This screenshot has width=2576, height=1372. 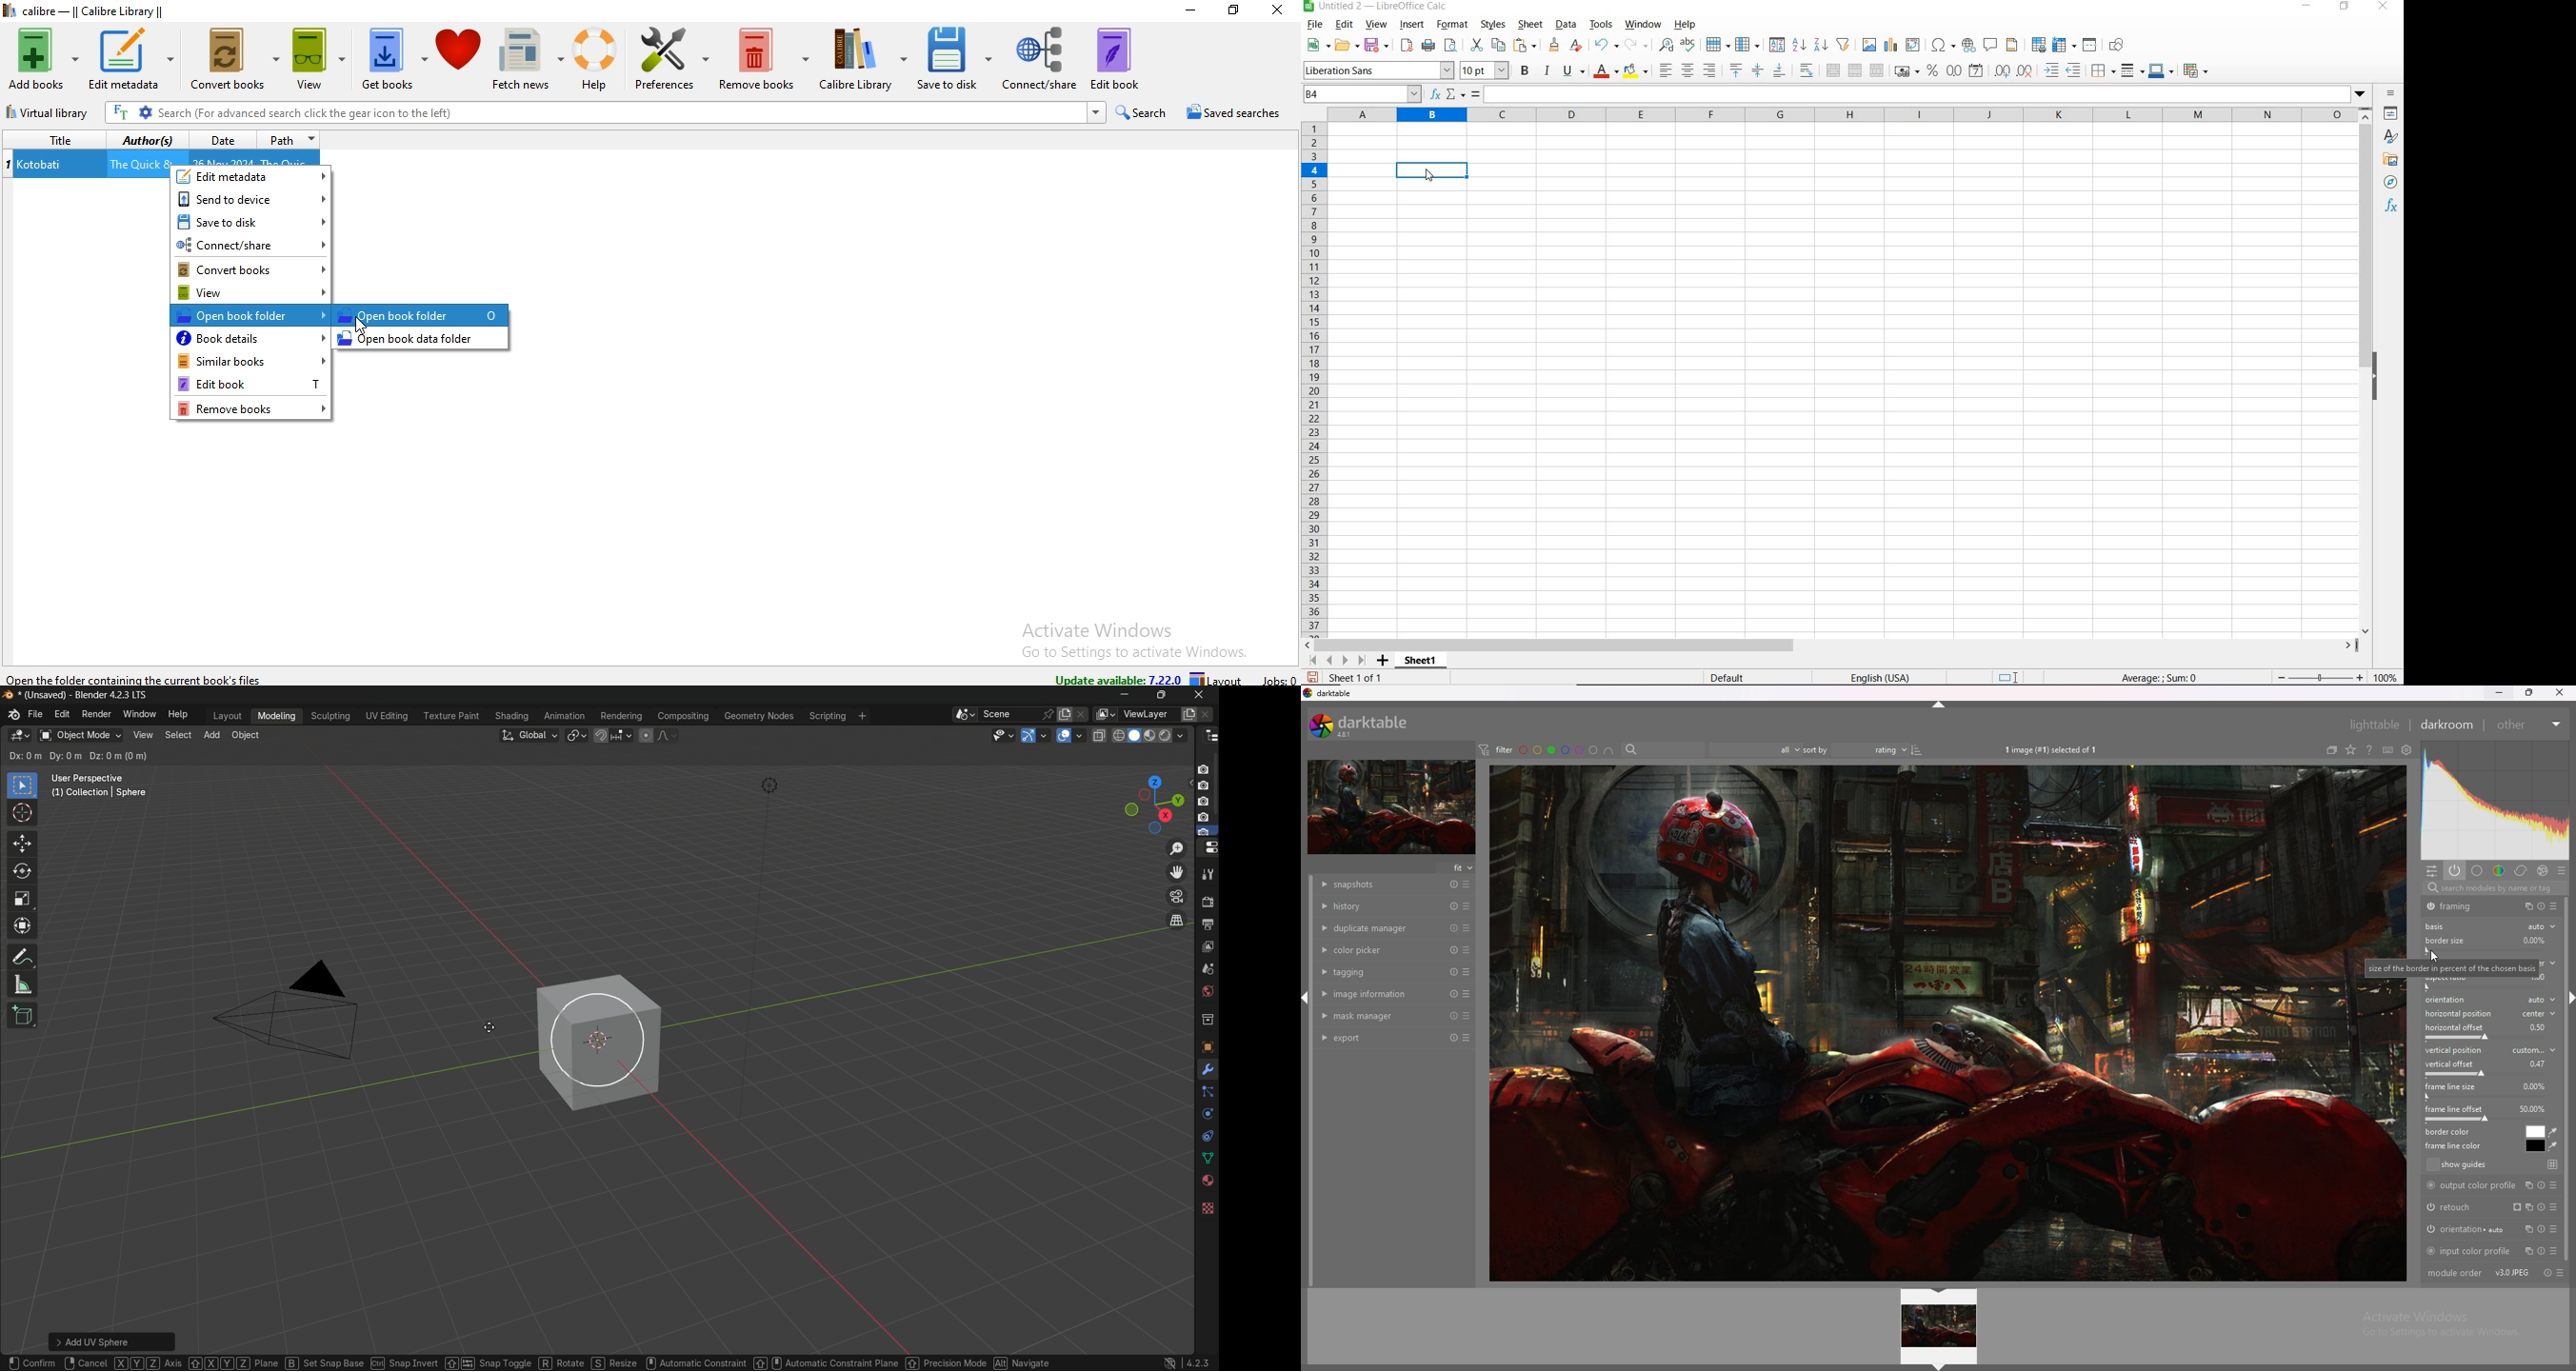 What do you see at coordinates (966, 715) in the screenshot?
I see `browse scenes` at bounding box center [966, 715].